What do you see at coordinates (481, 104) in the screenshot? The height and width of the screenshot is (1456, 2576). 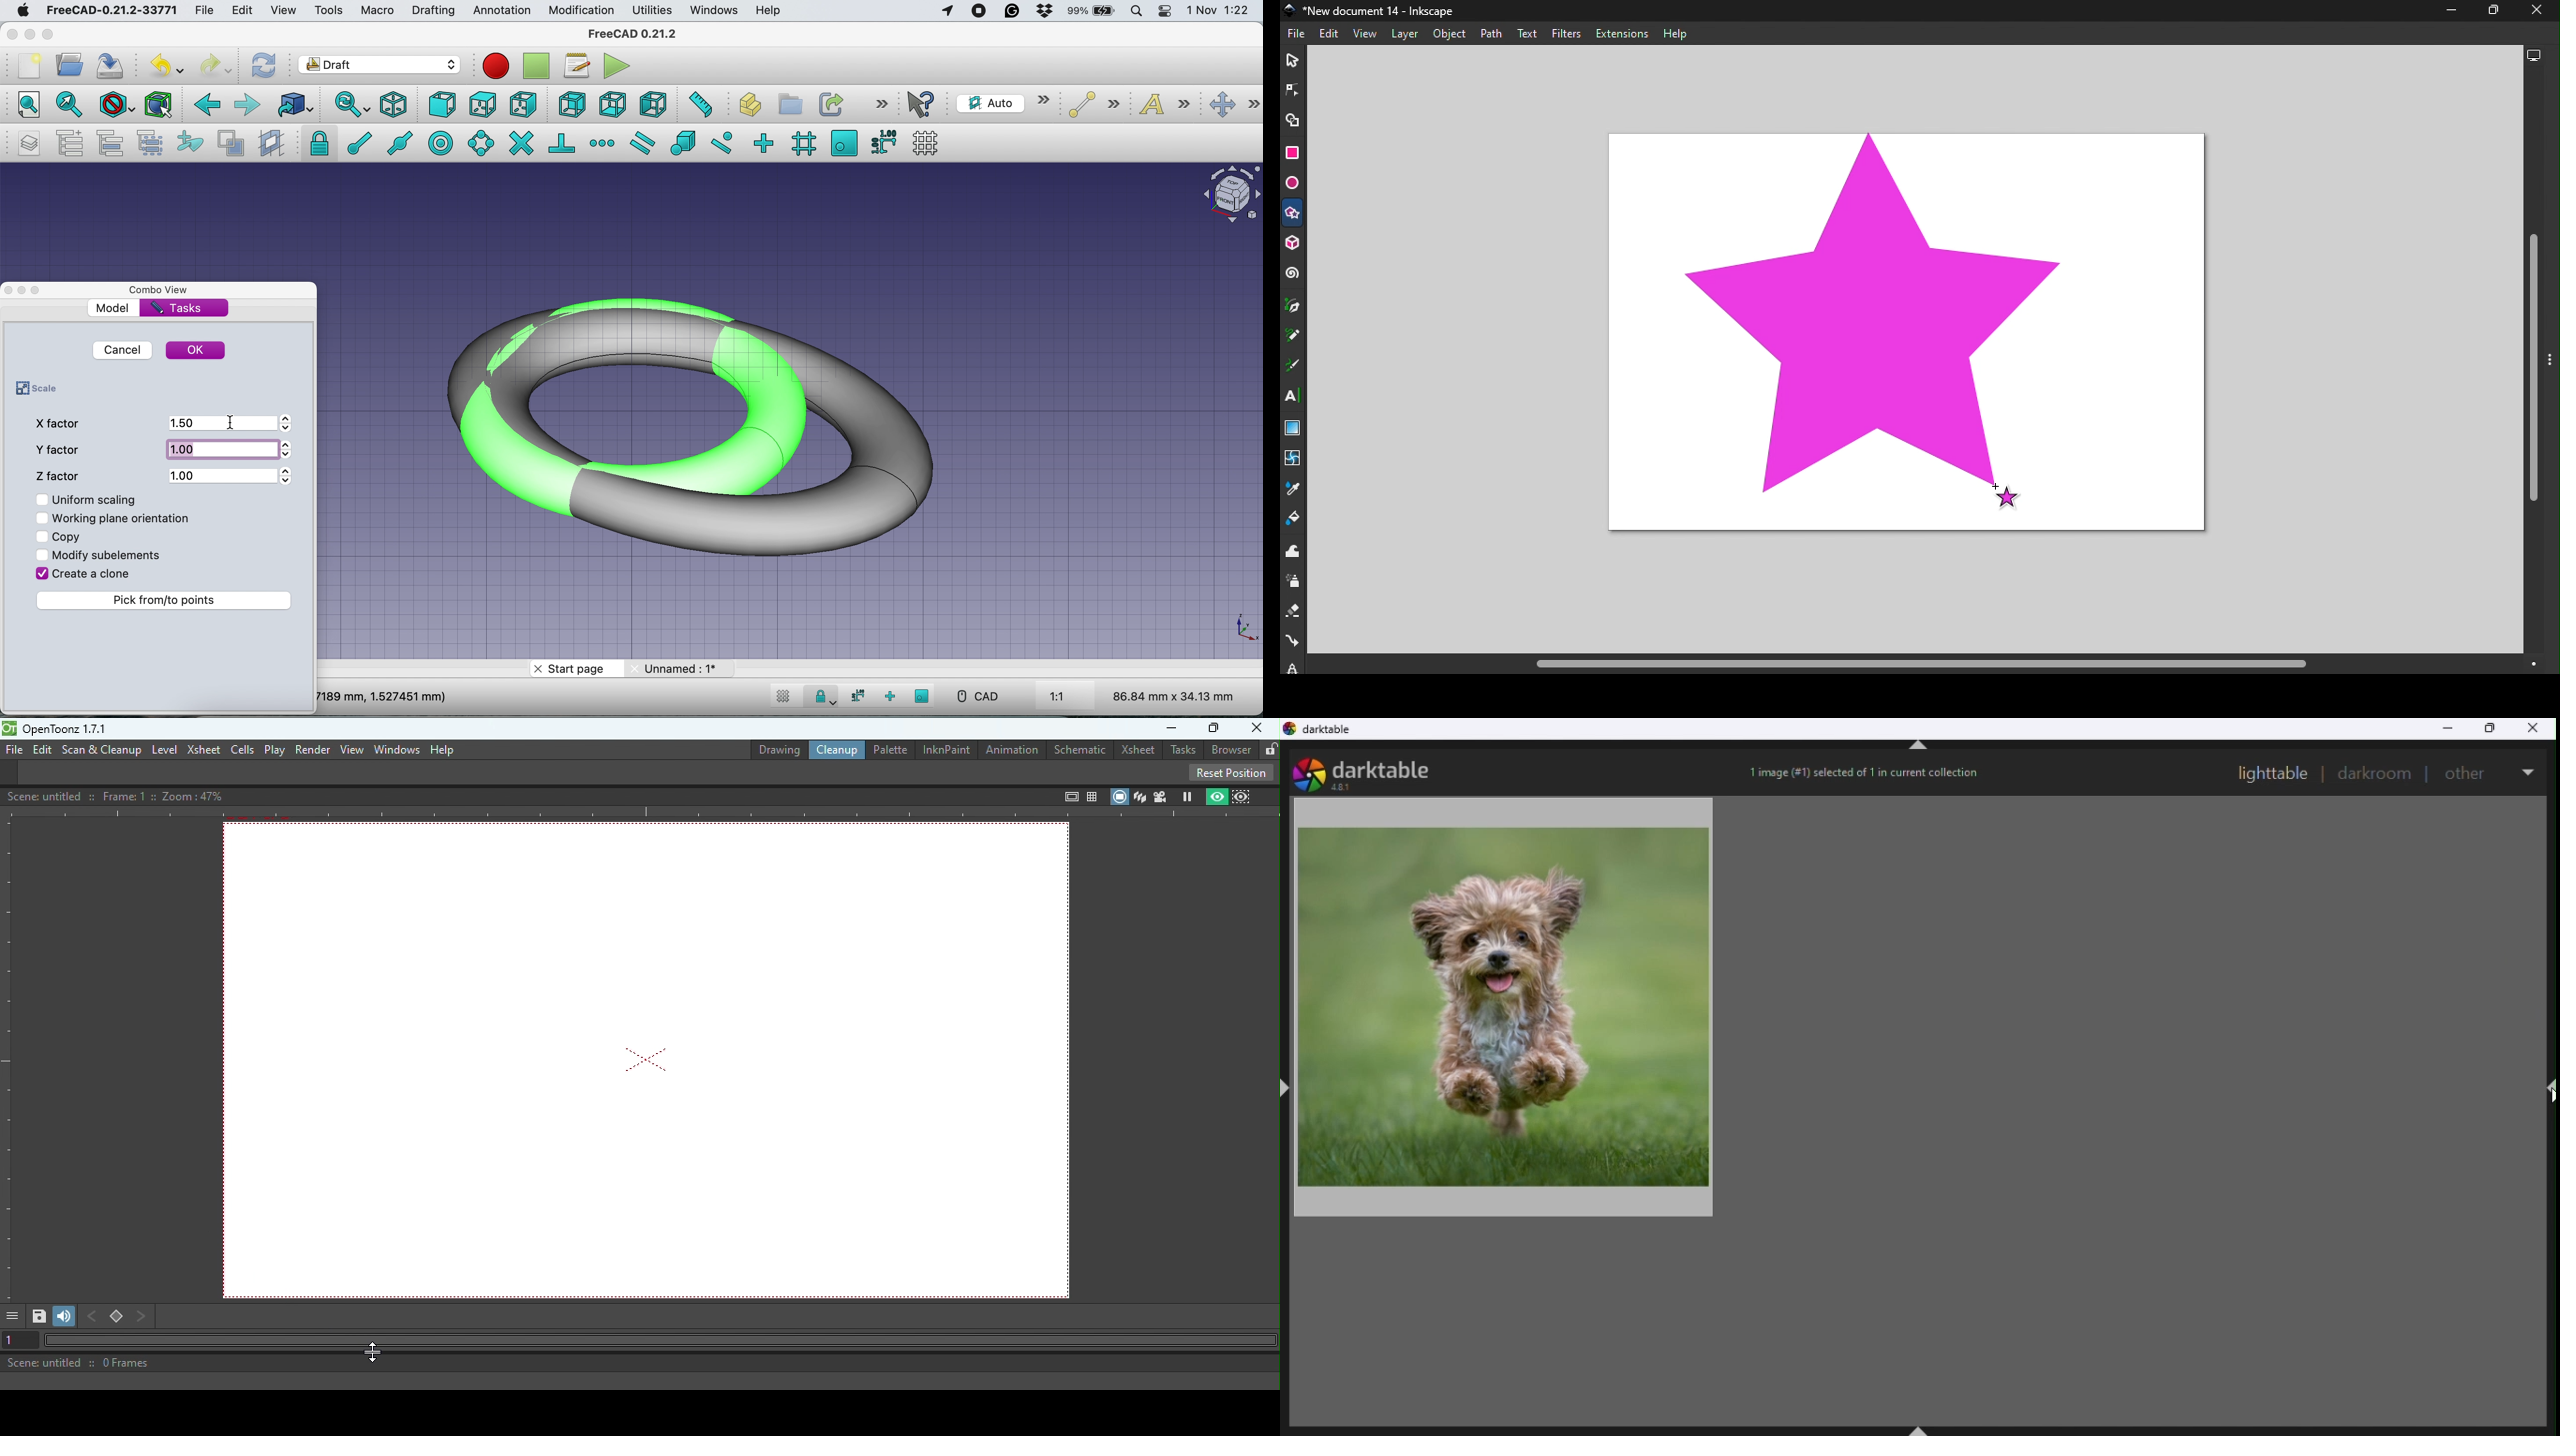 I see `top` at bounding box center [481, 104].